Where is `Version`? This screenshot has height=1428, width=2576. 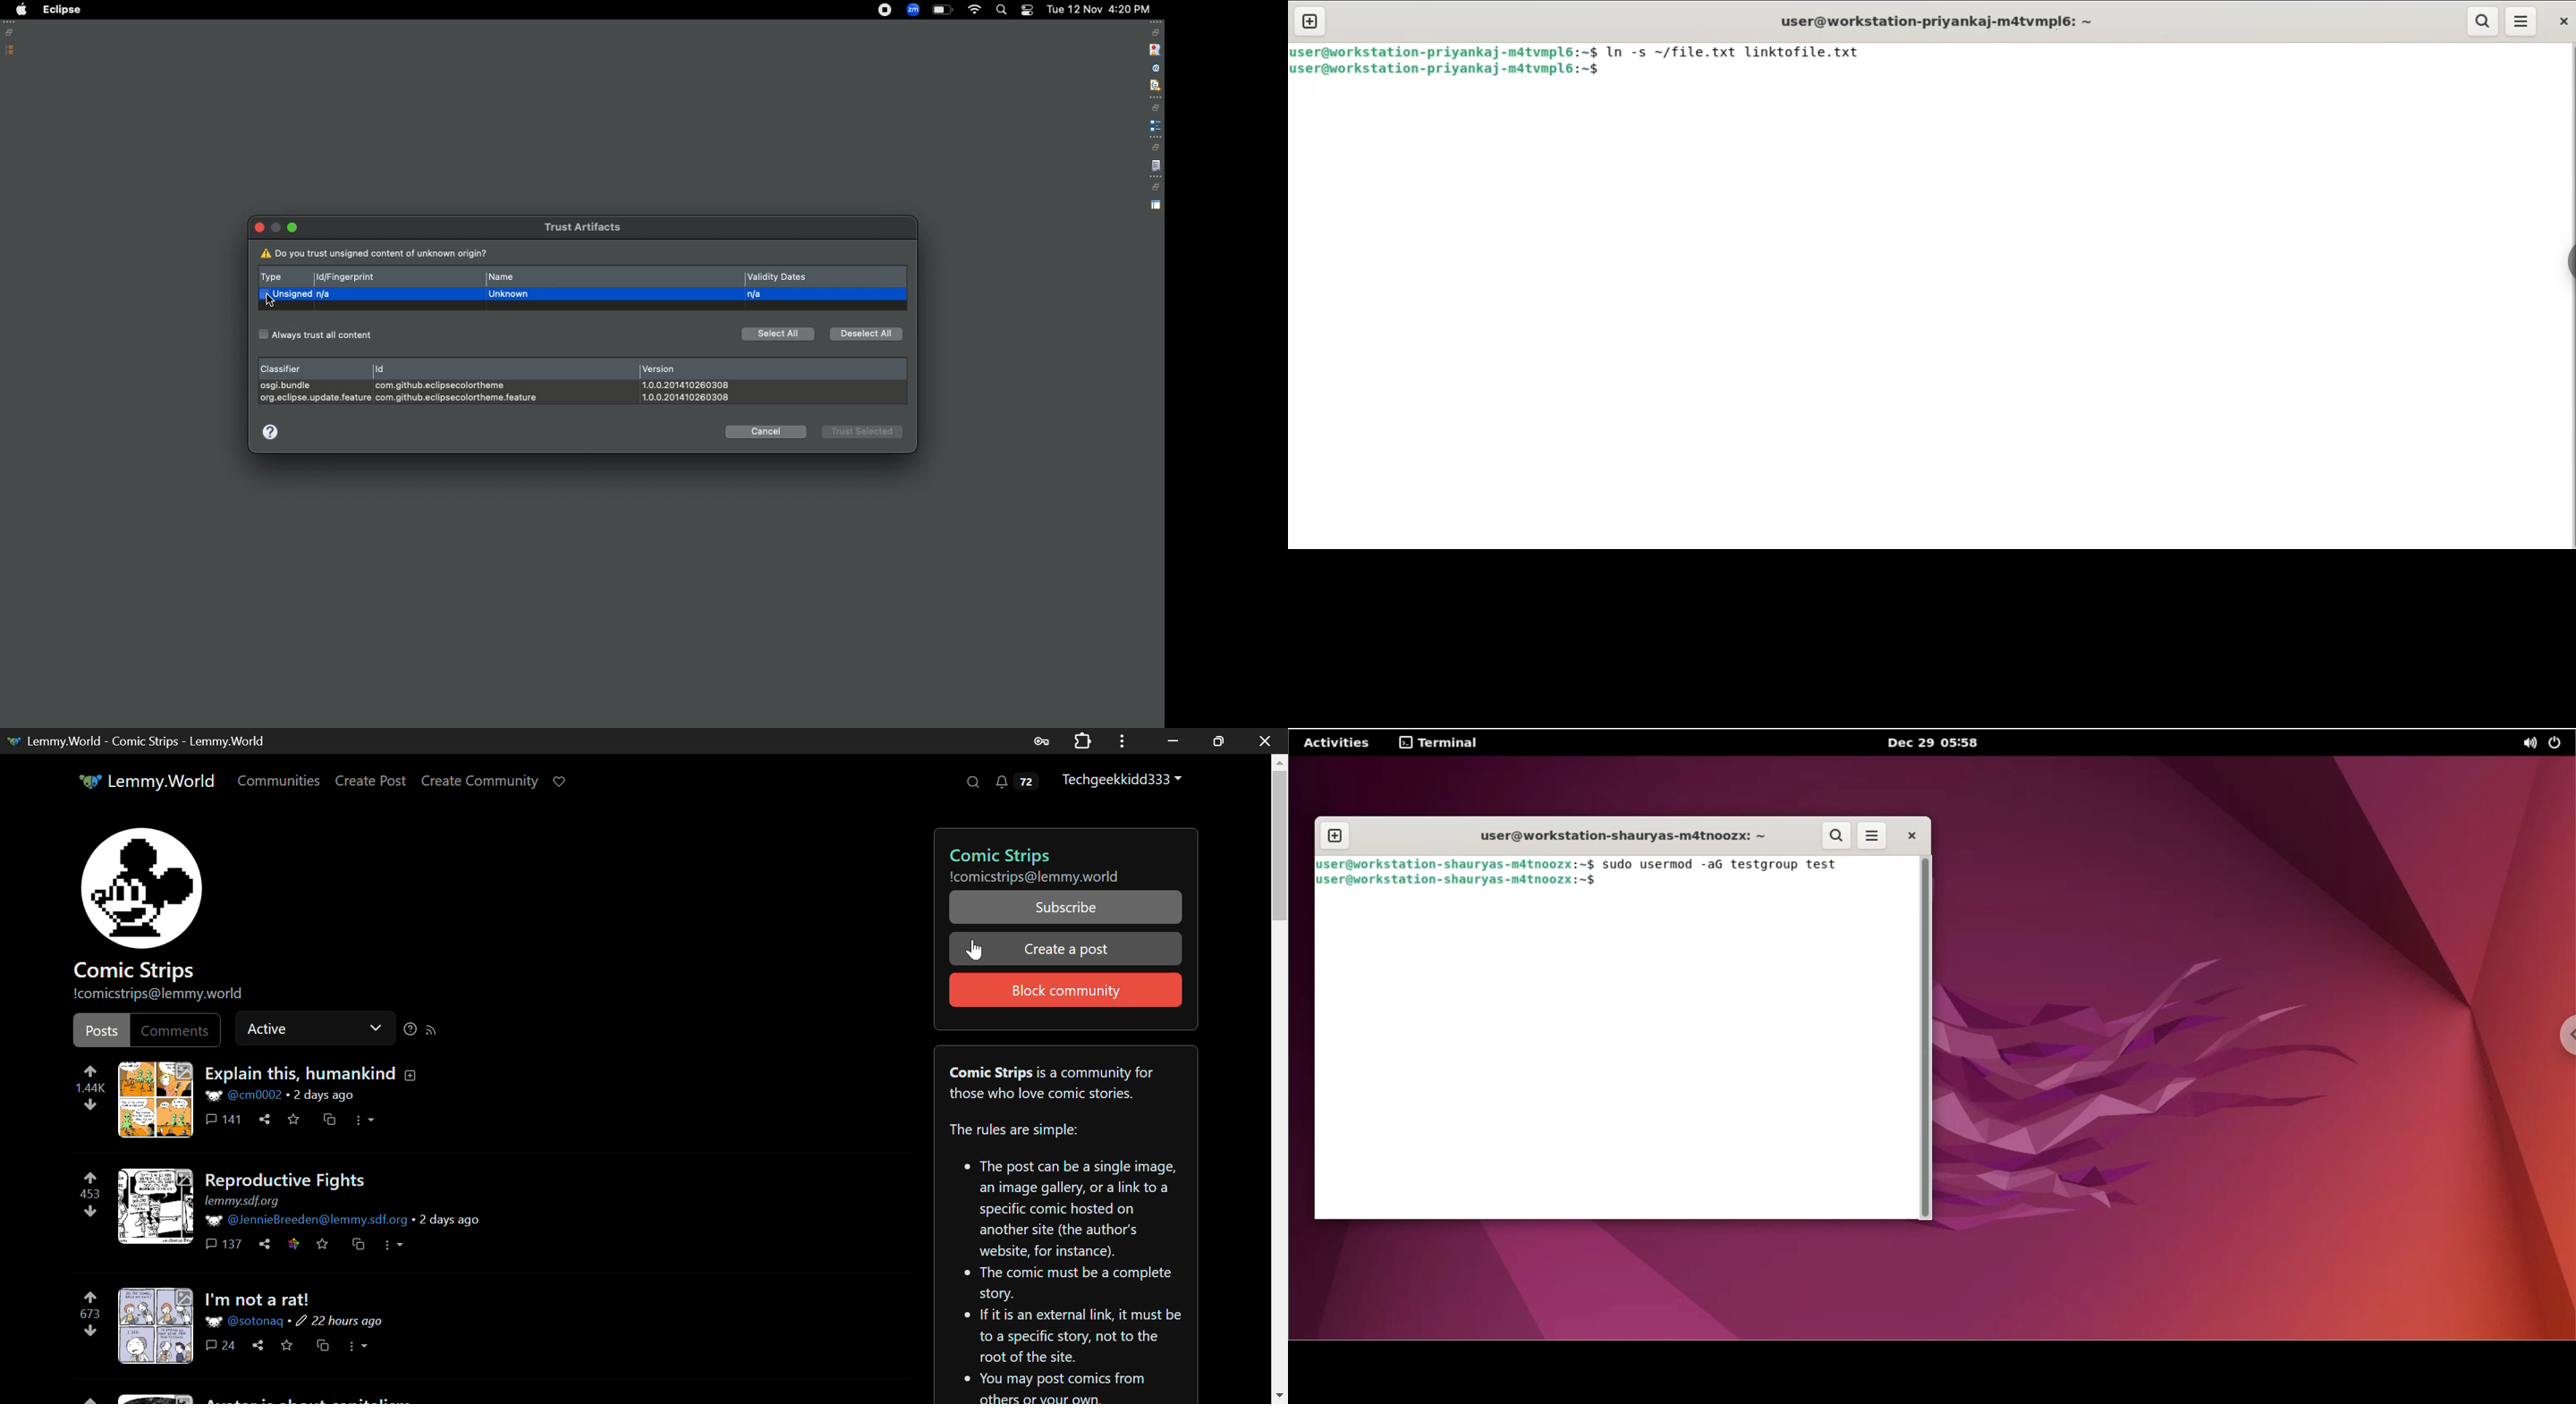
Version is located at coordinates (687, 381).